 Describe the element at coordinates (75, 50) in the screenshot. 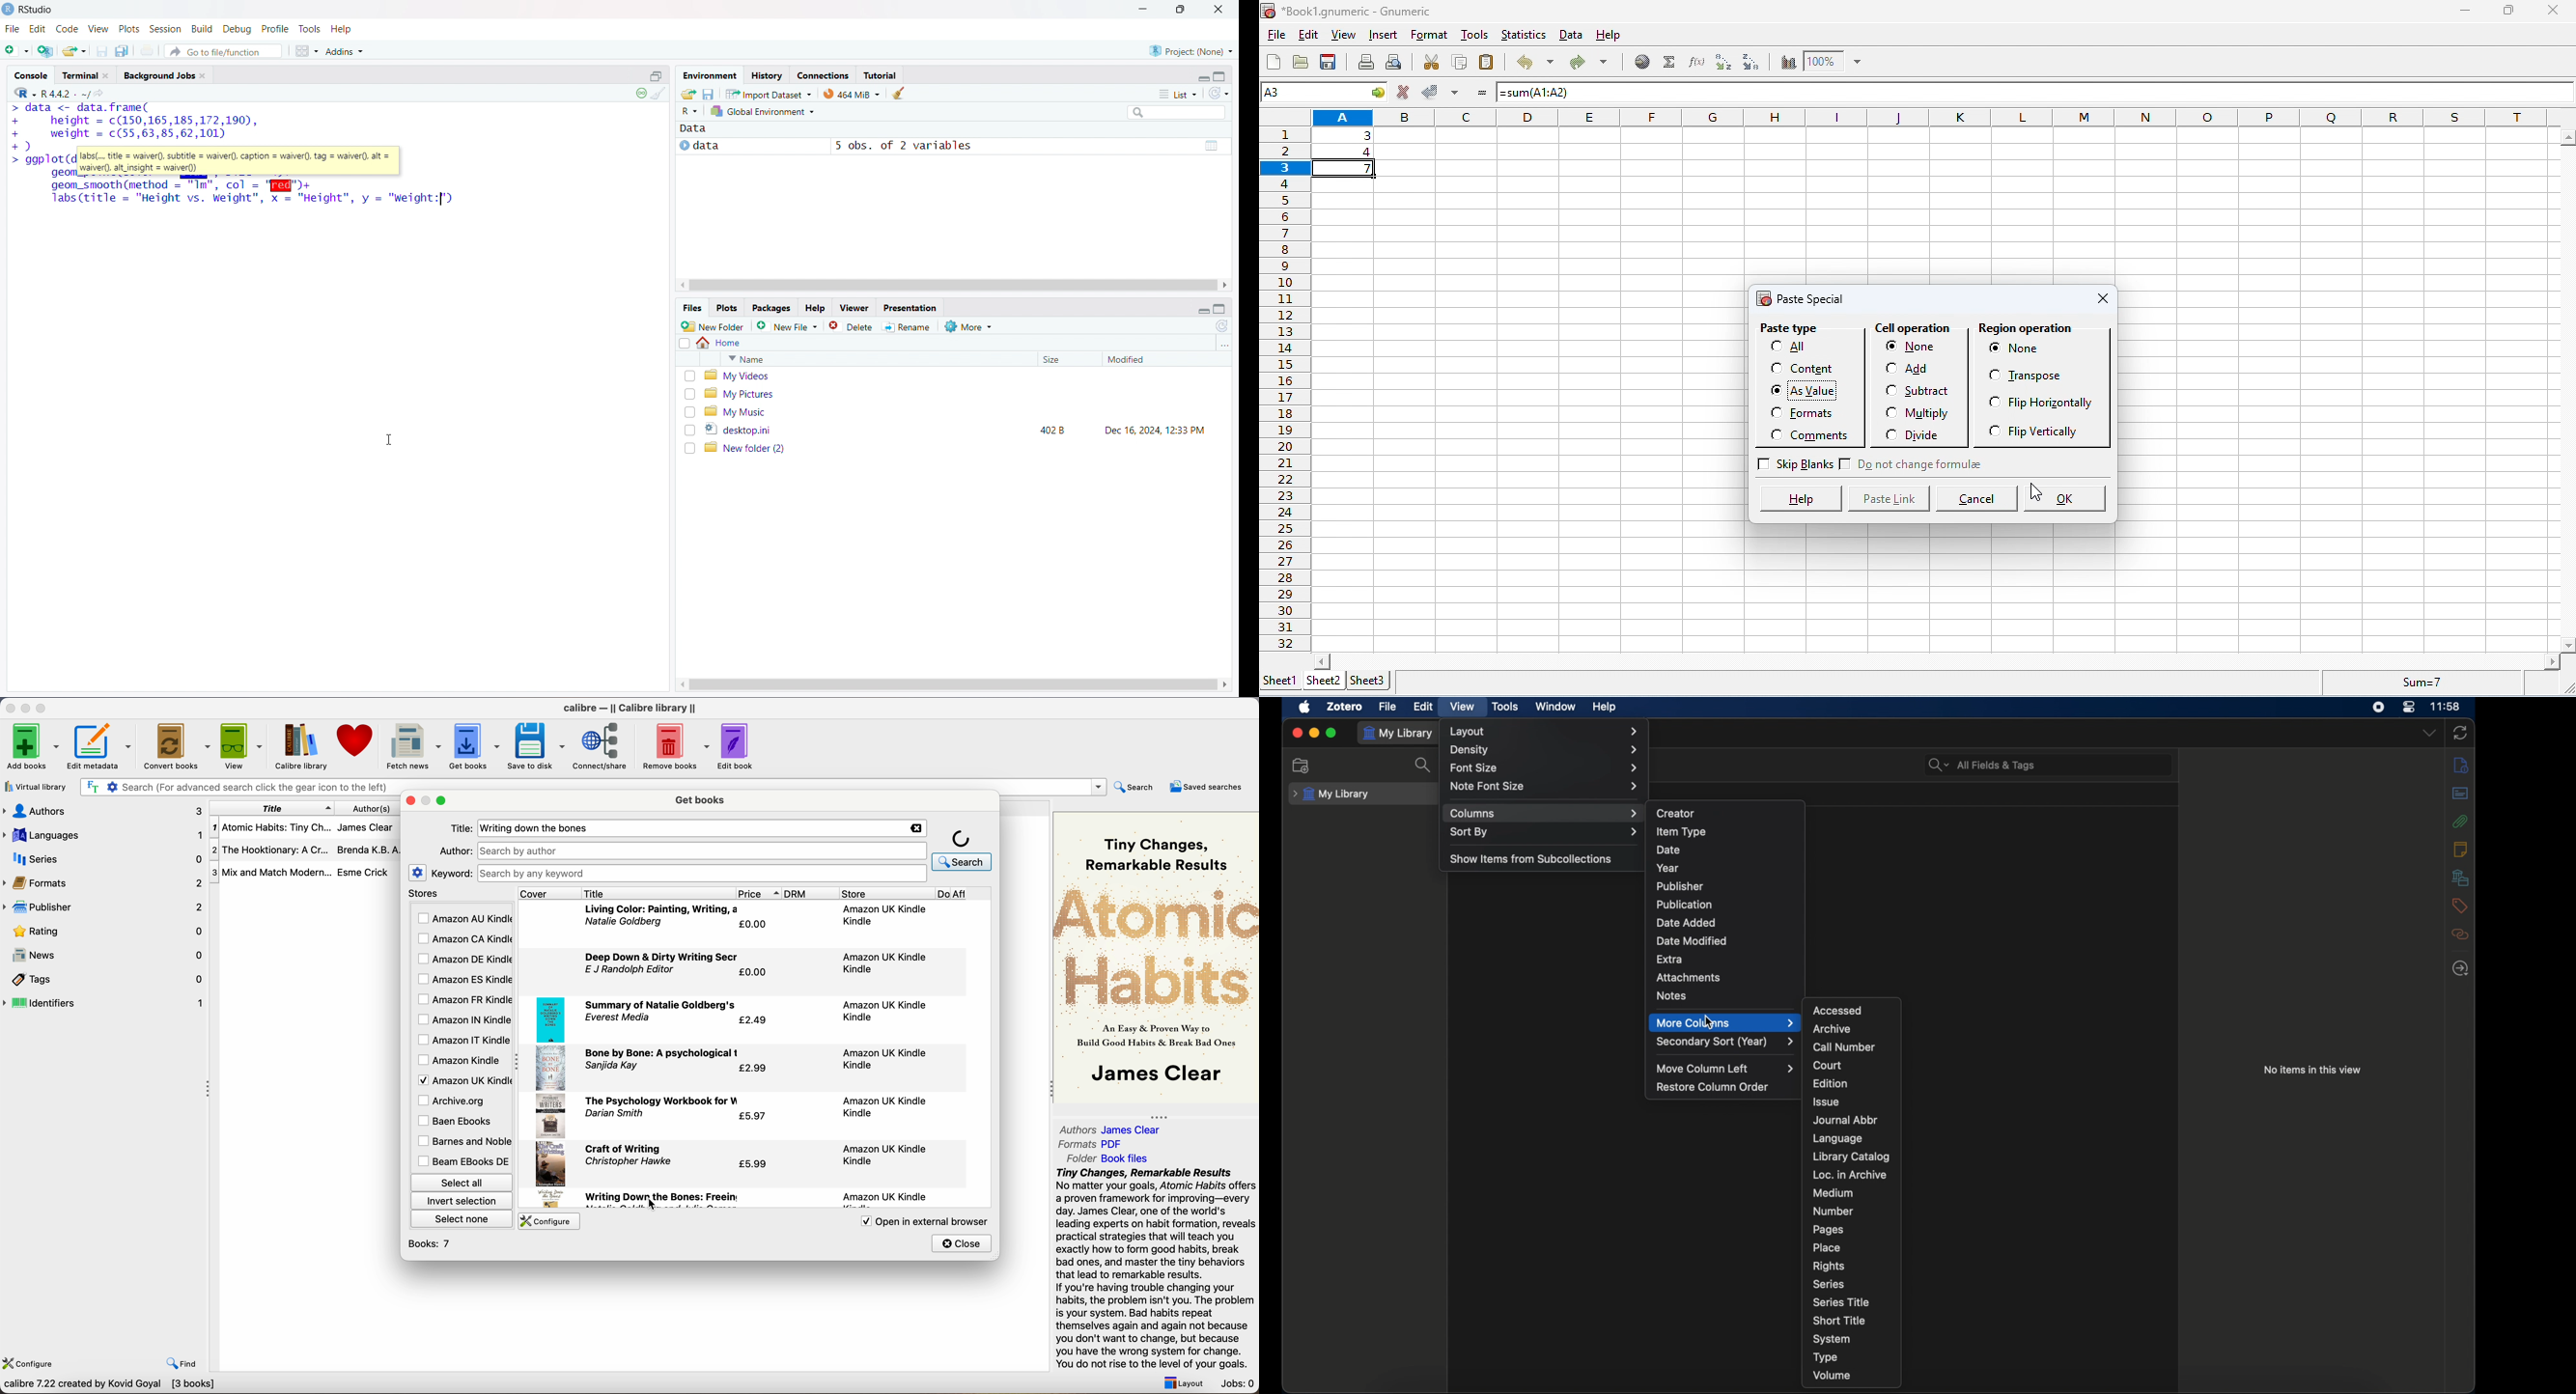

I see `open an existing file` at that location.